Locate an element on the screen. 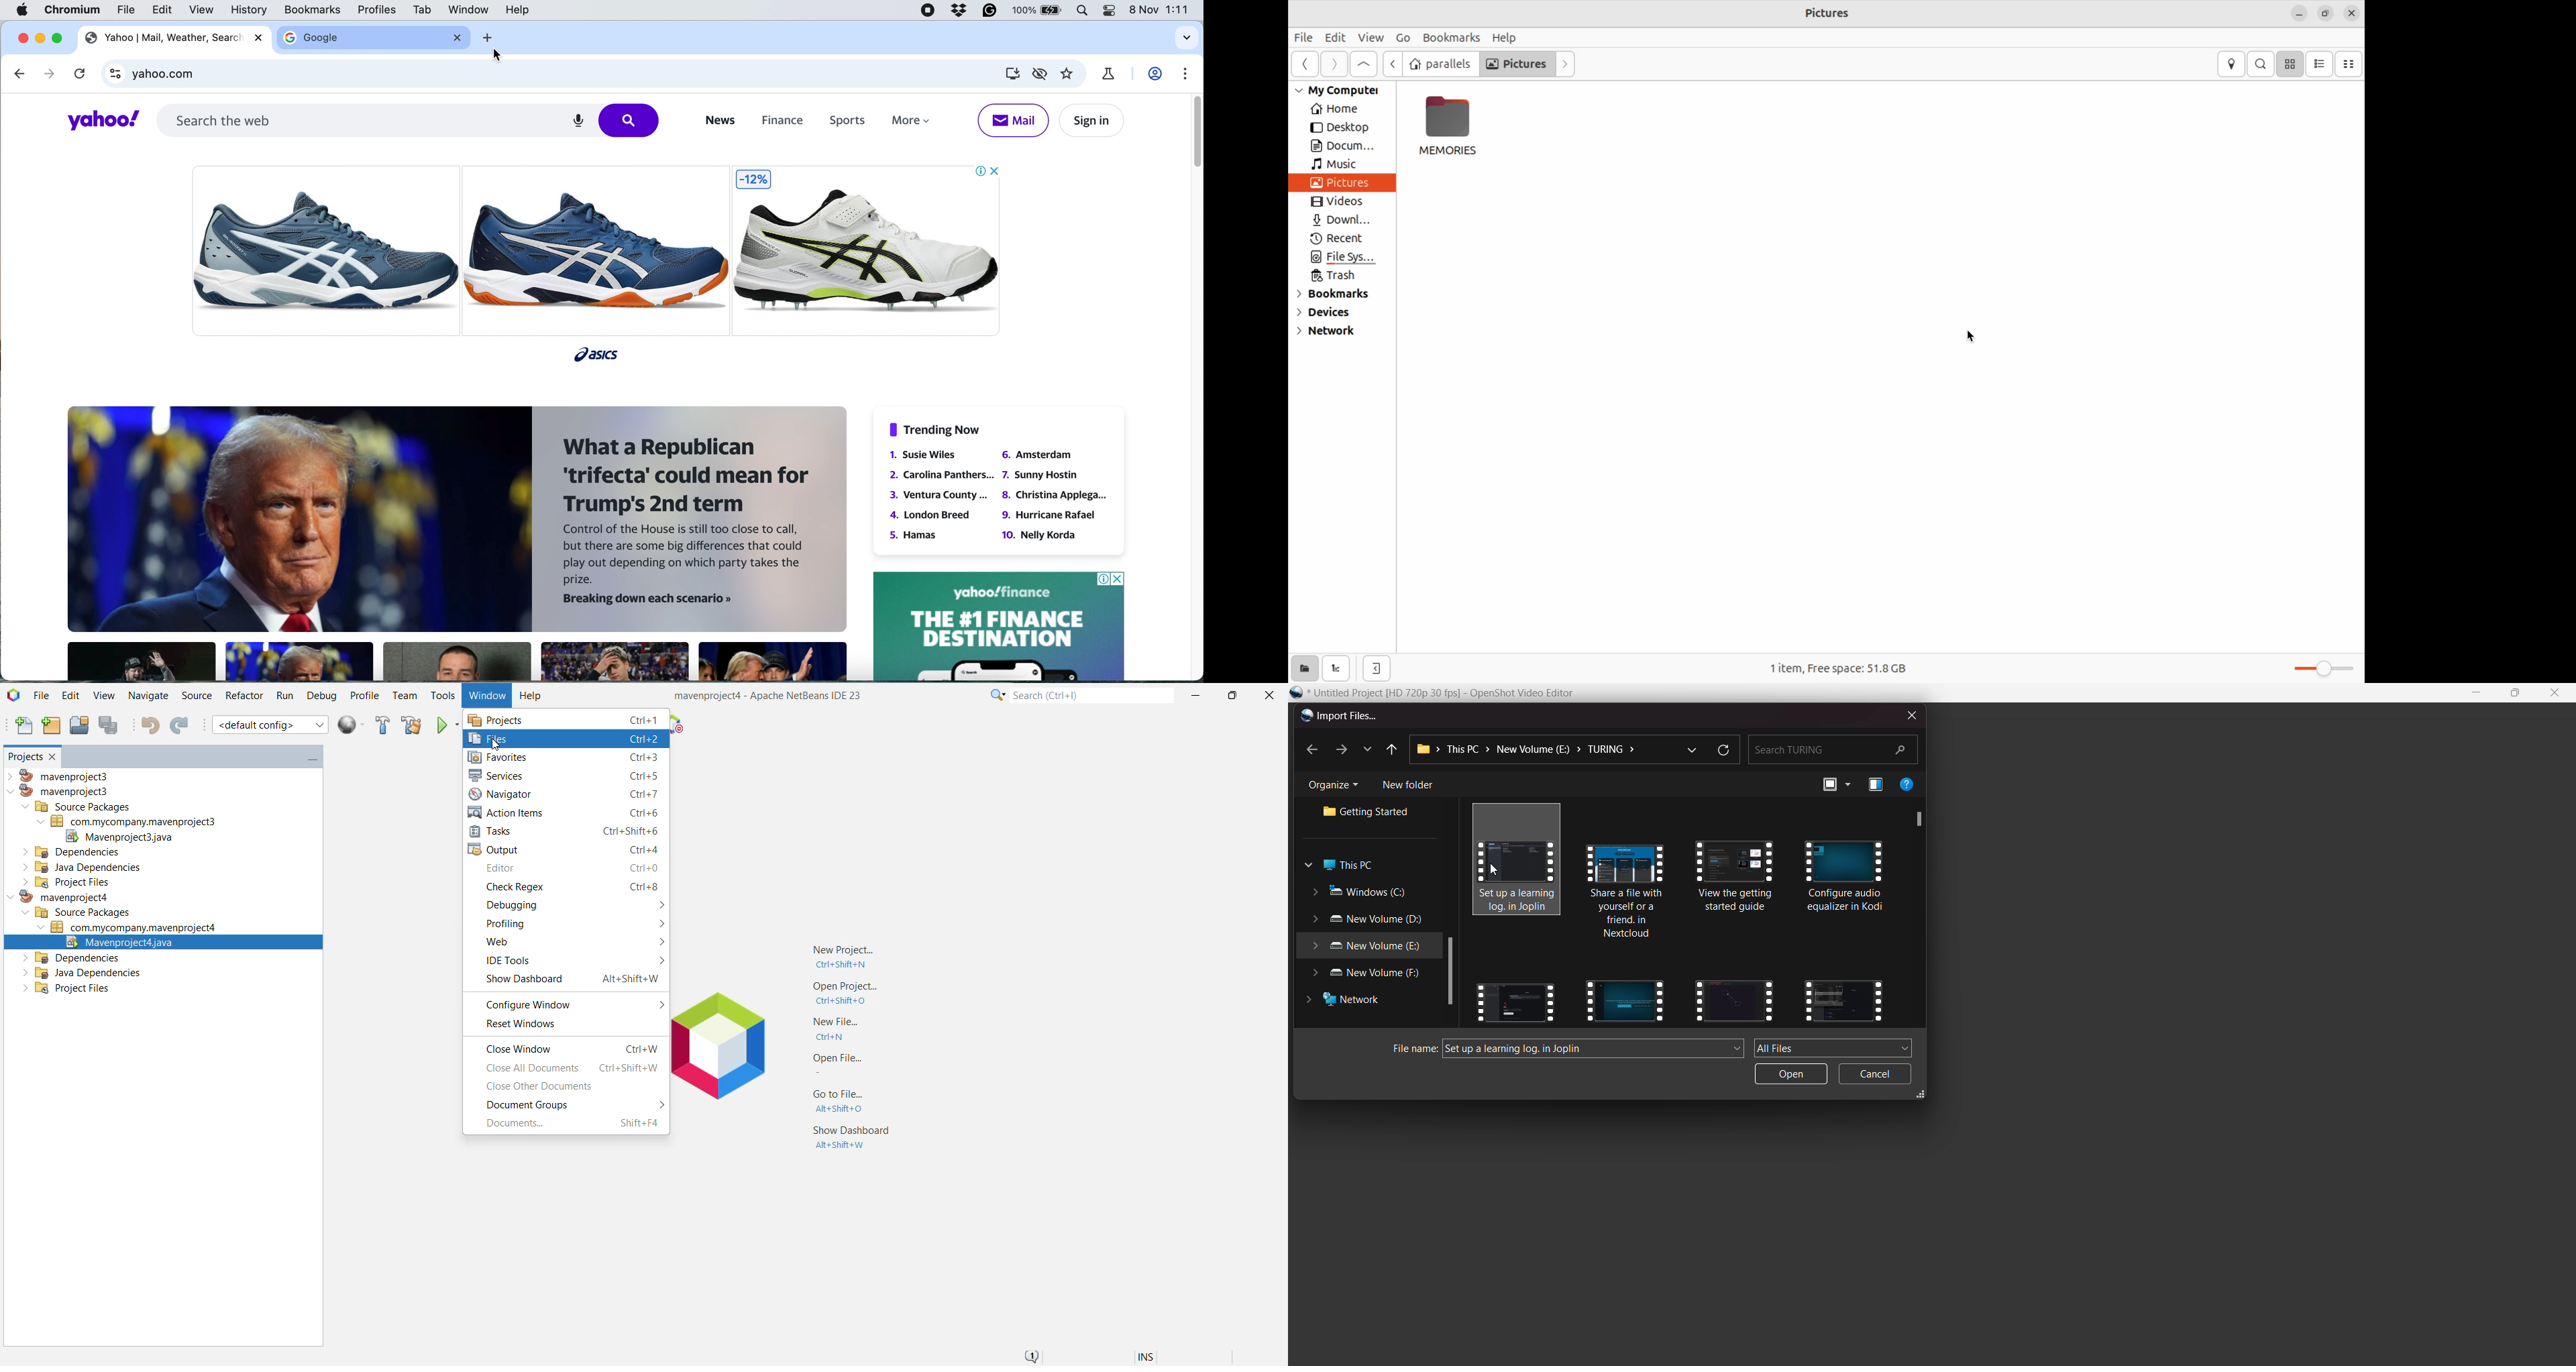 This screenshot has height=1372, width=2576. cursor is located at coordinates (1973, 336).